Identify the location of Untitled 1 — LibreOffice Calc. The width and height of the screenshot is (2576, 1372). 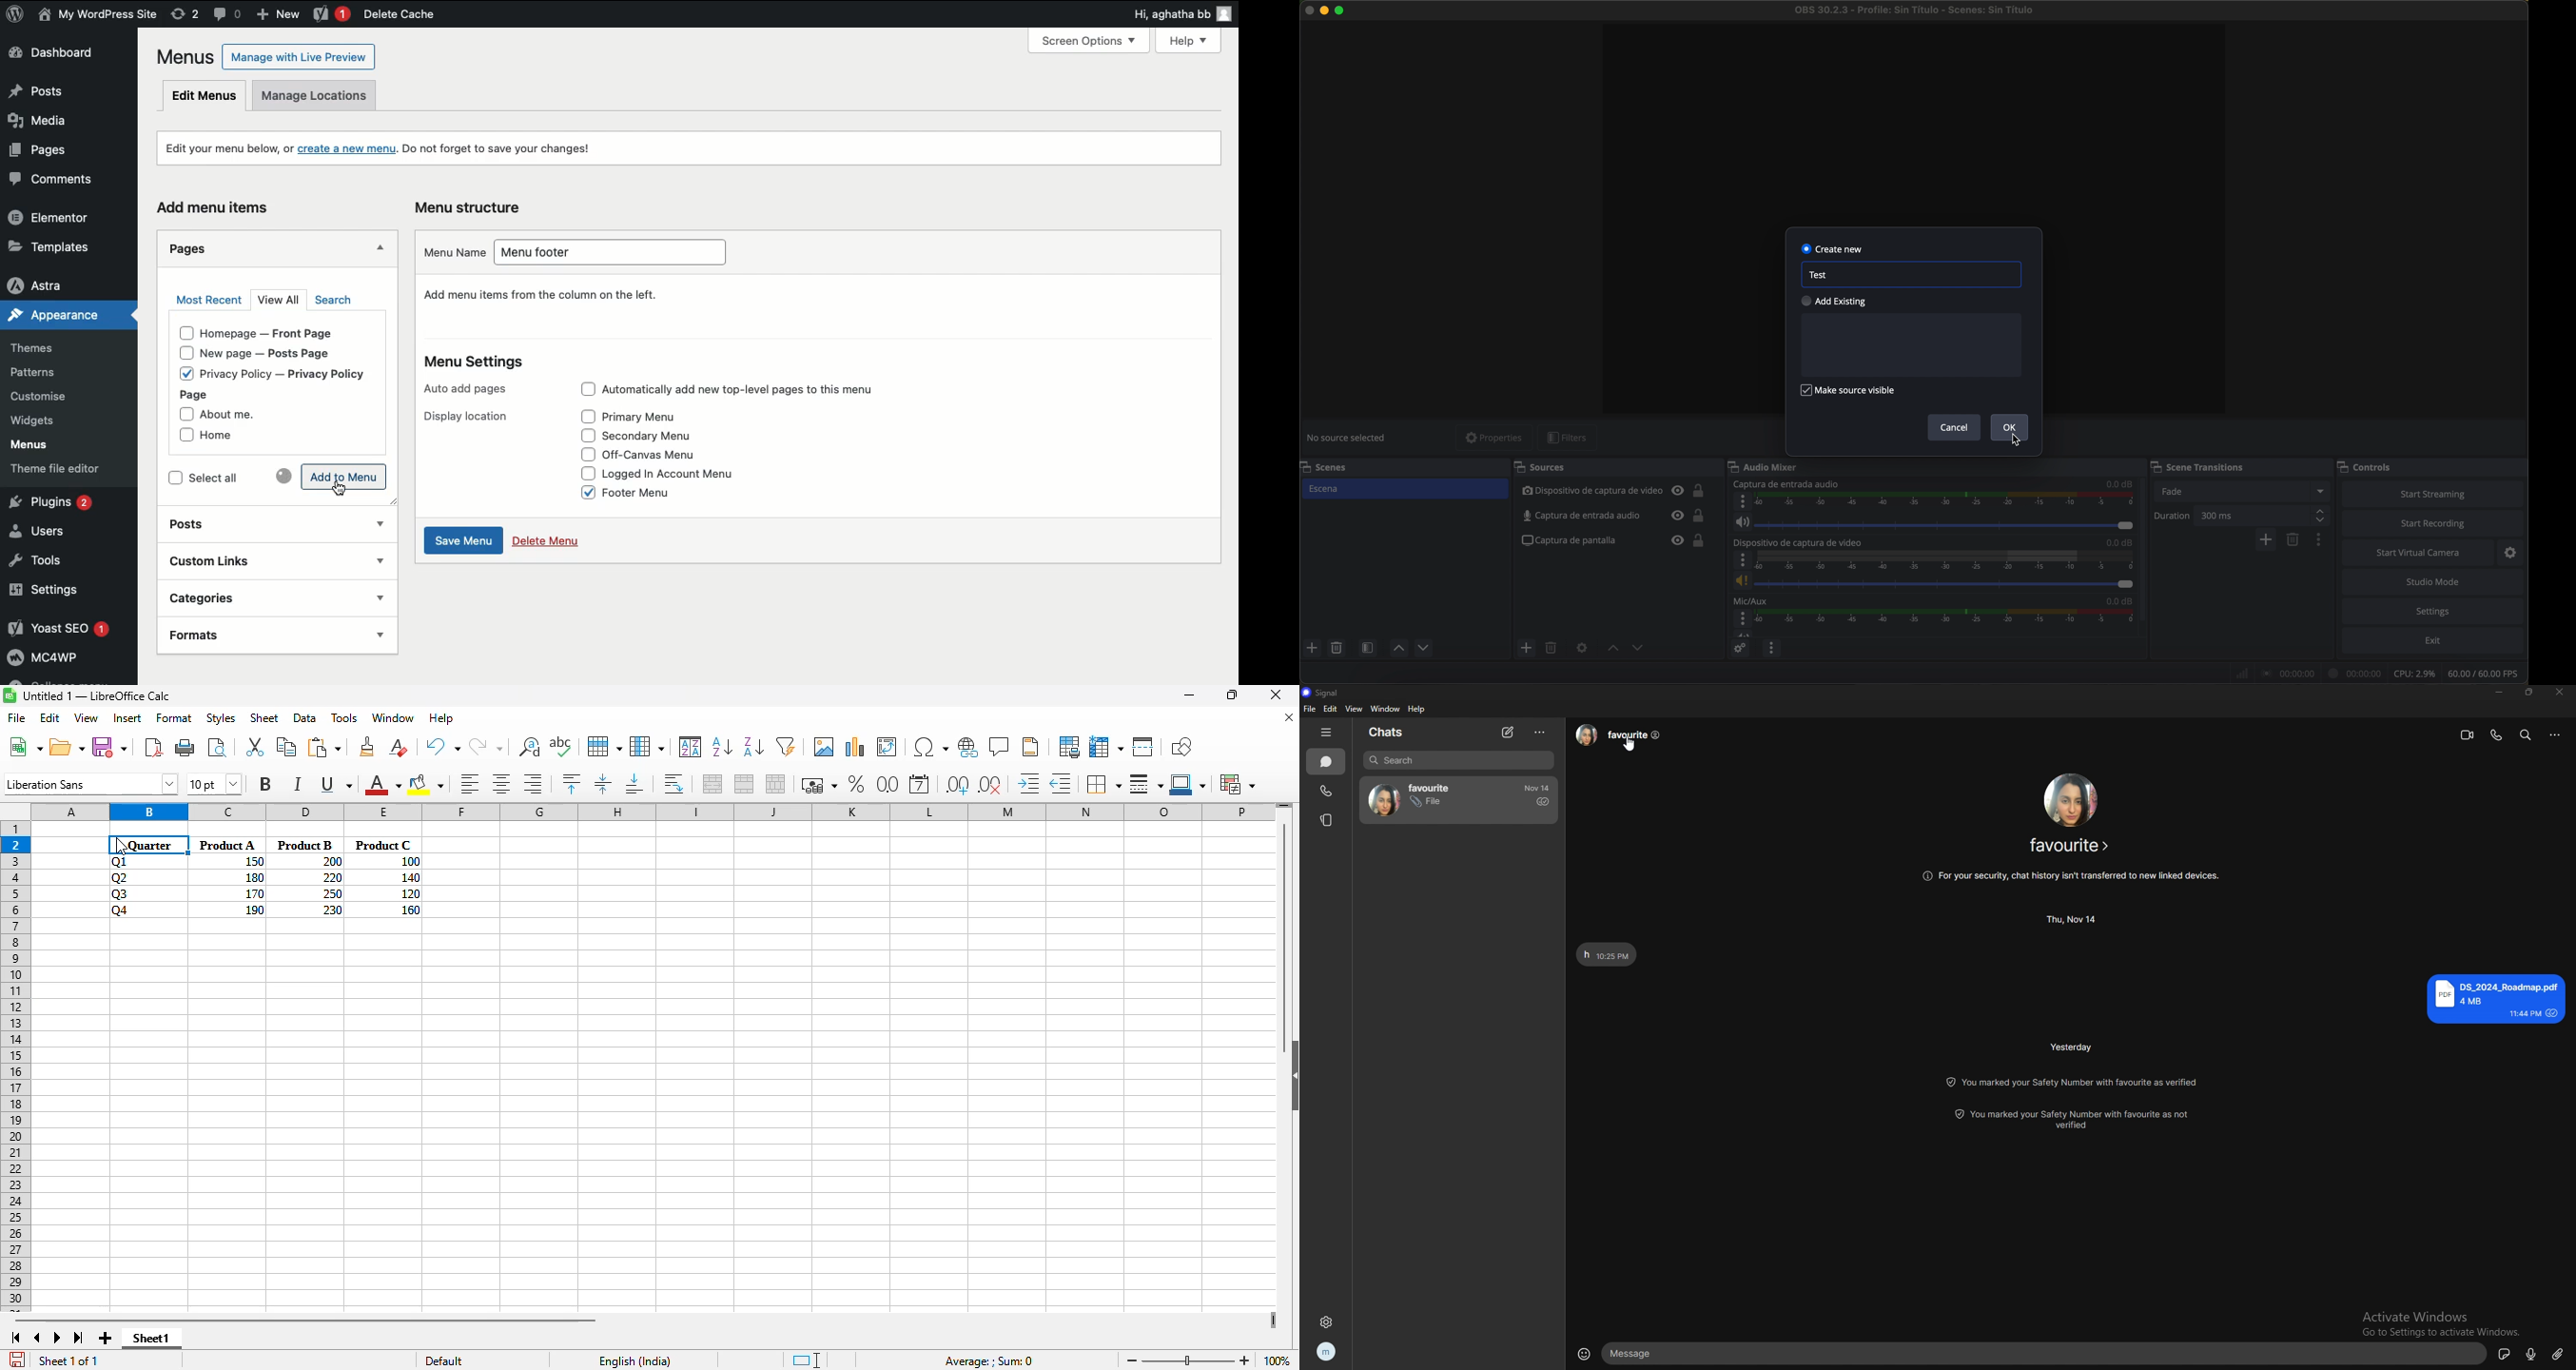
(97, 695).